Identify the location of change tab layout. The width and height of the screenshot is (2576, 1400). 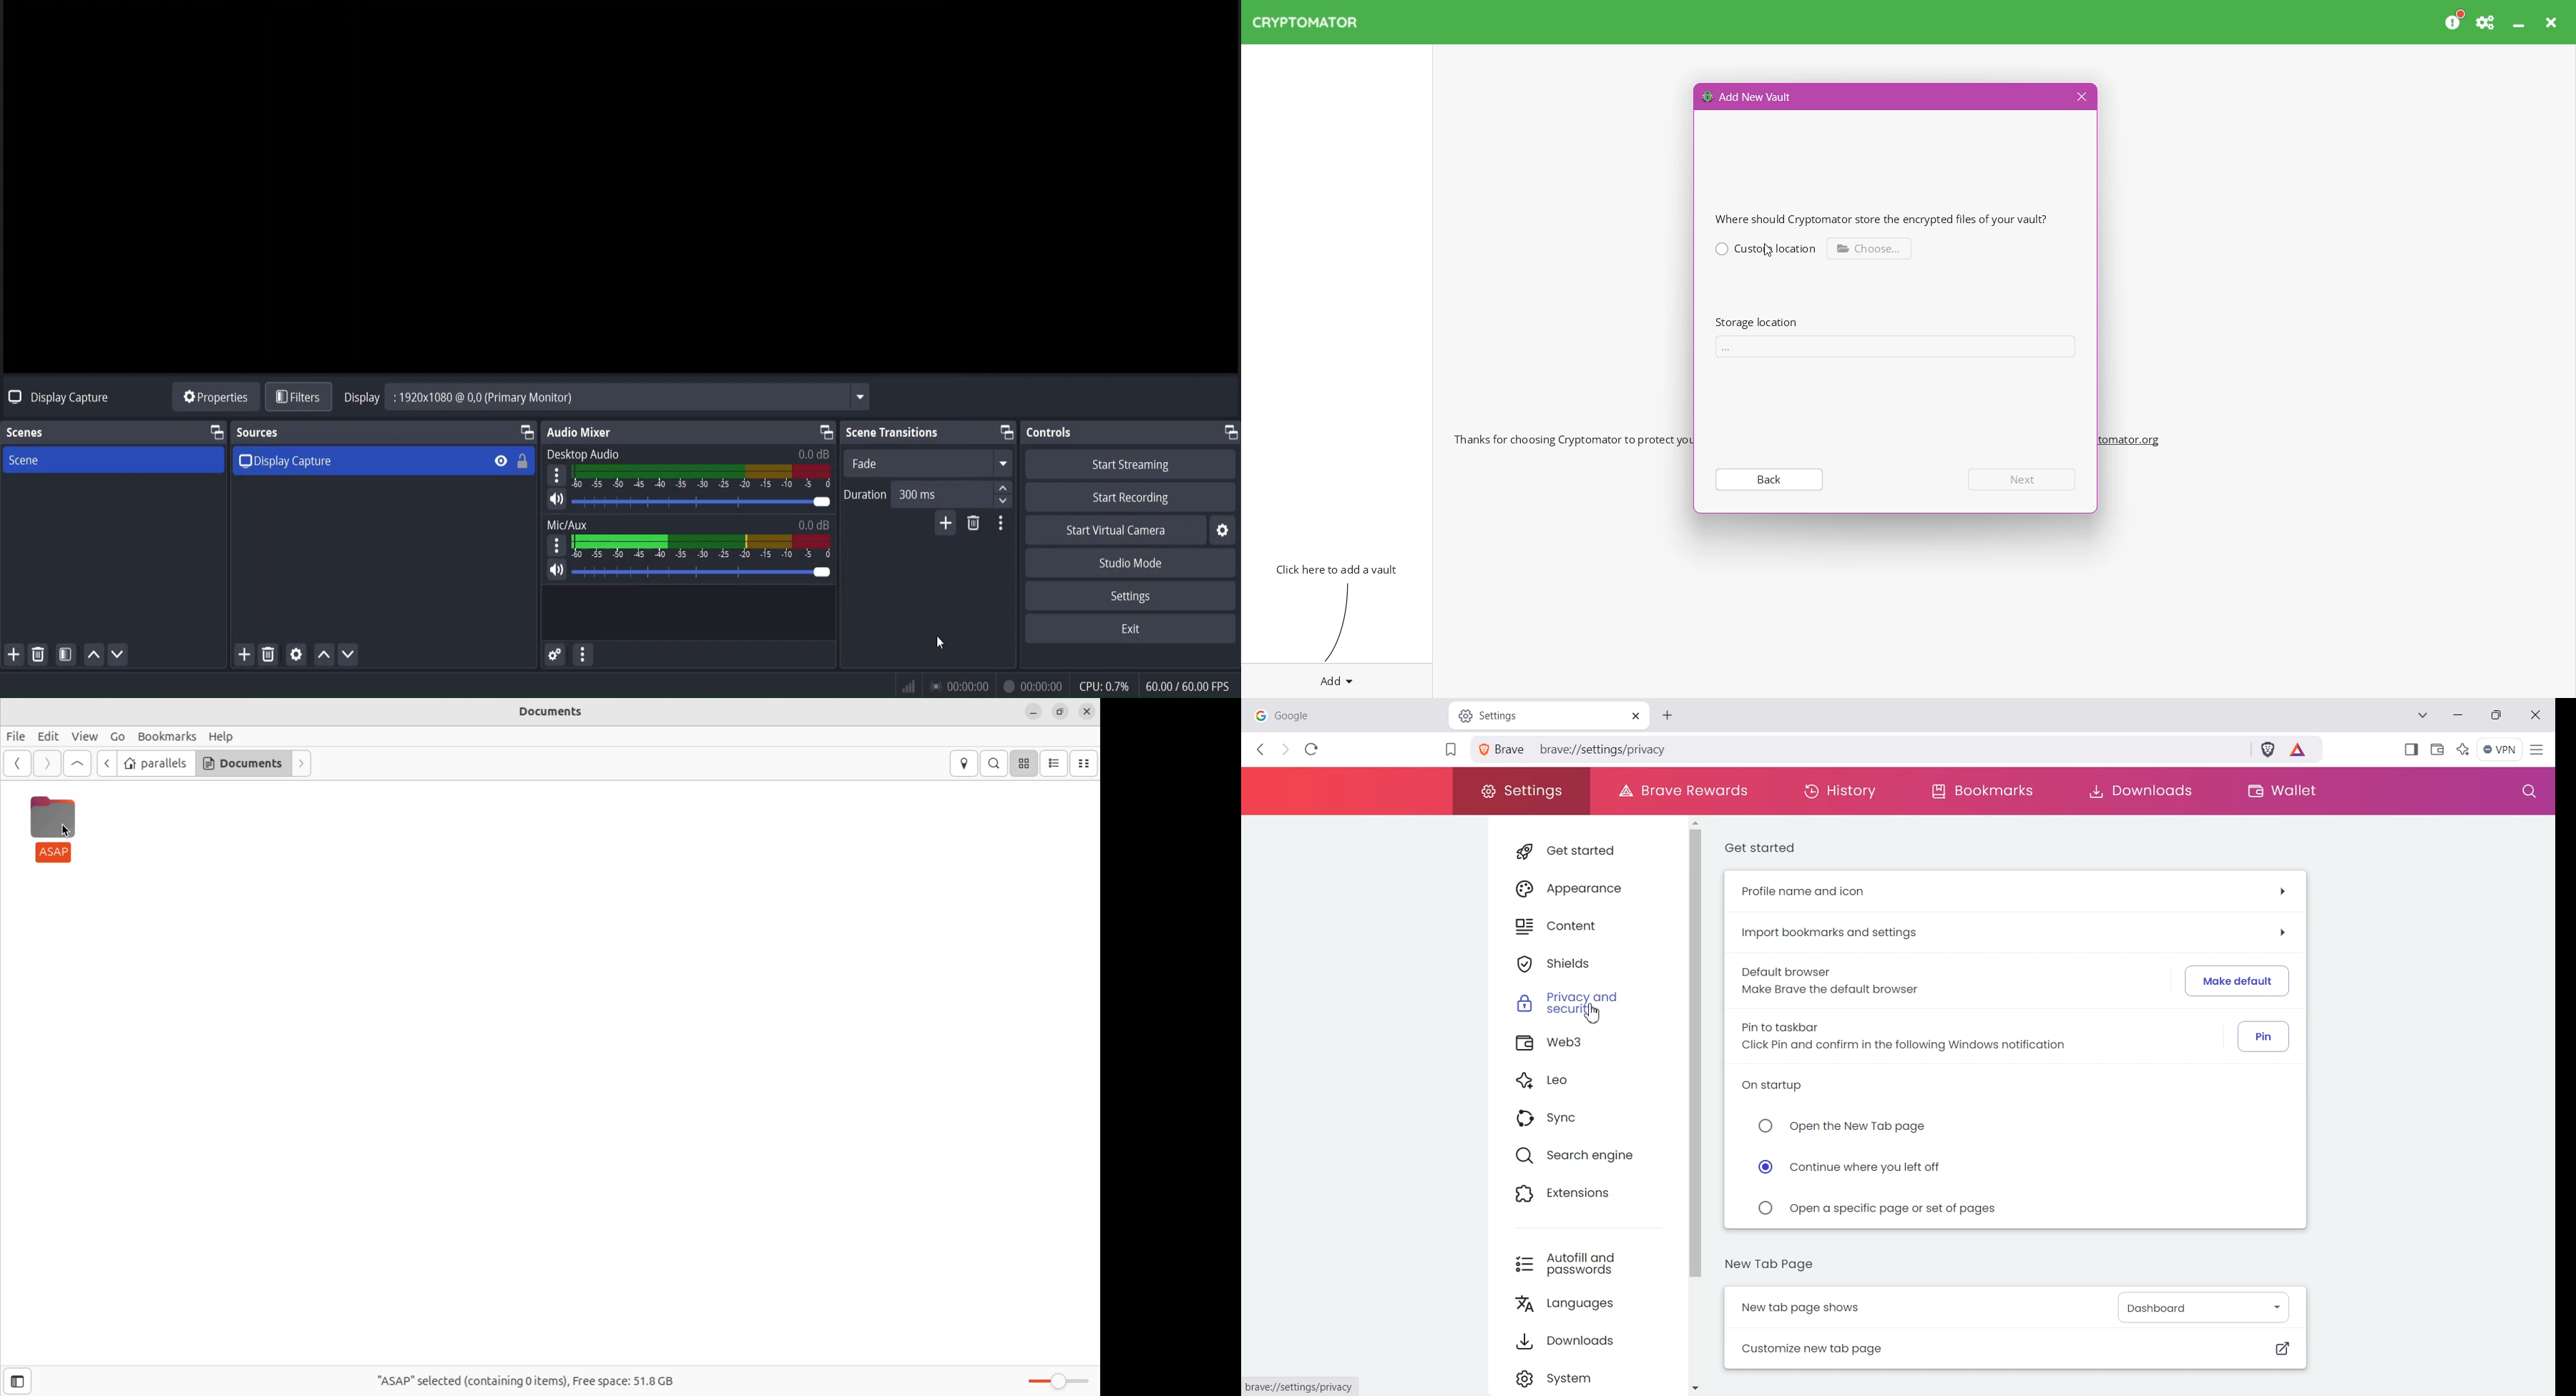
(1005, 433).